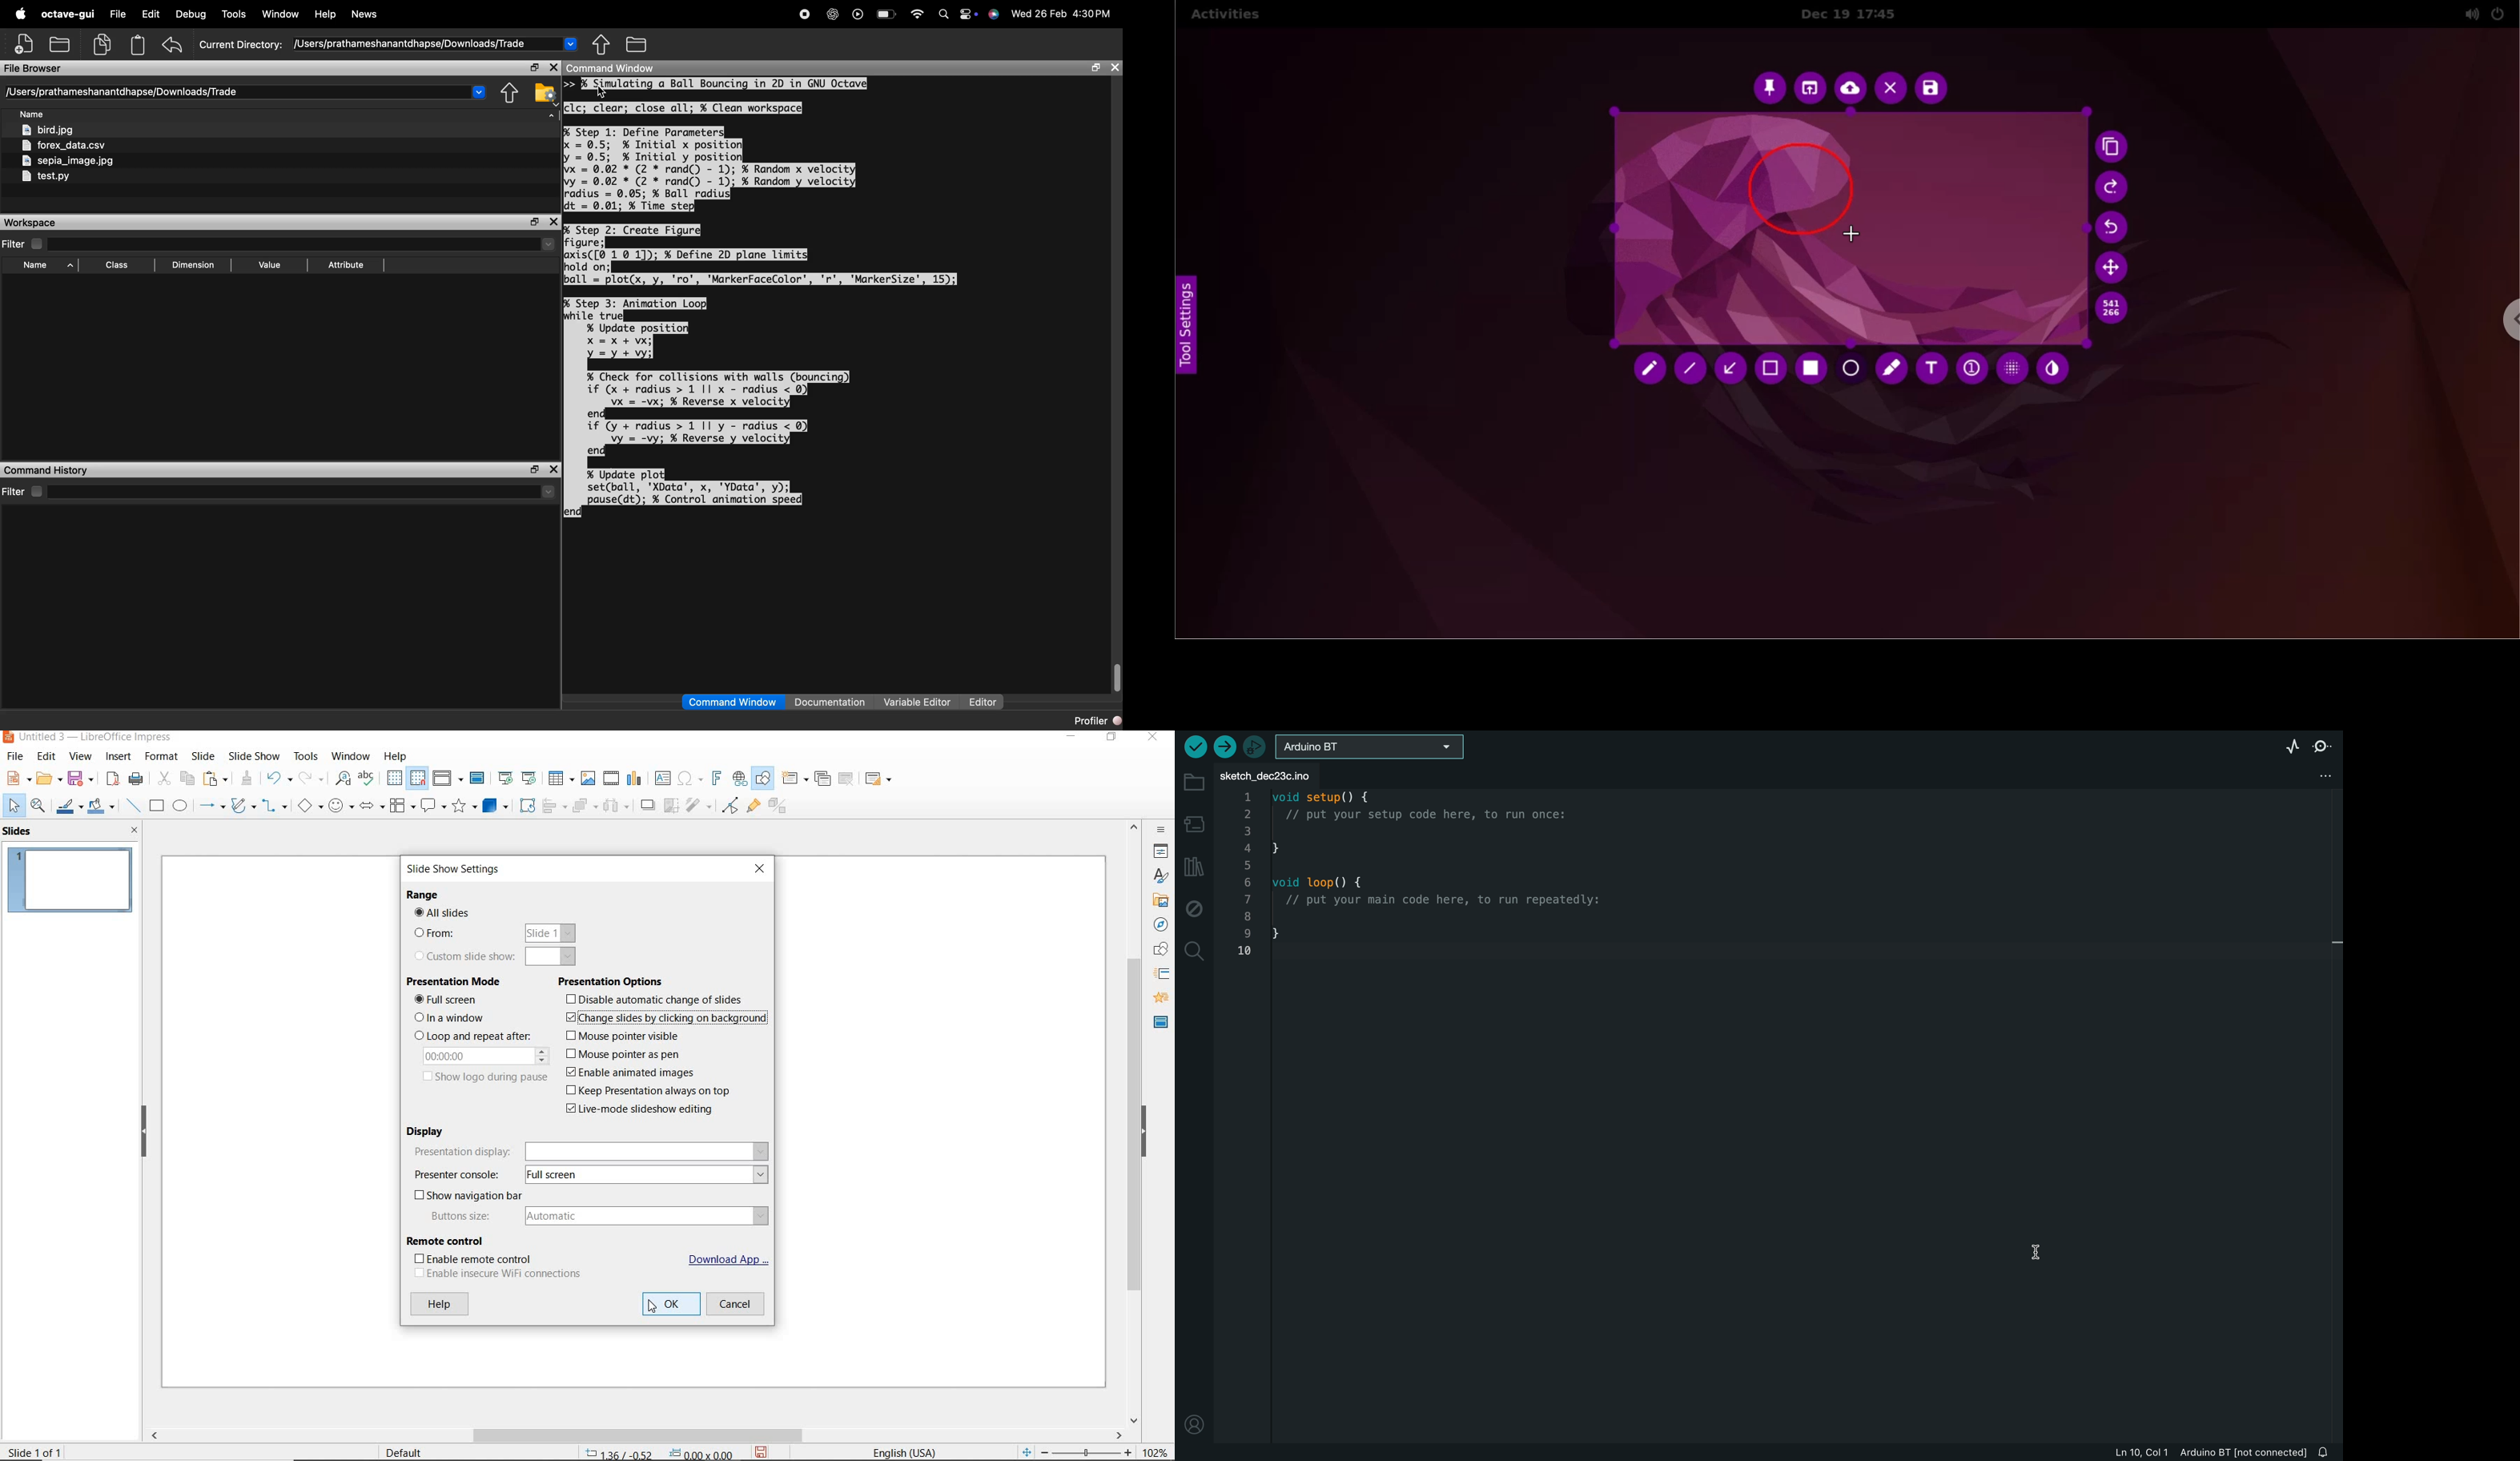 The width and height of the screenshot is (2520, 1484). I want to click on upload , so click(1851, 90).